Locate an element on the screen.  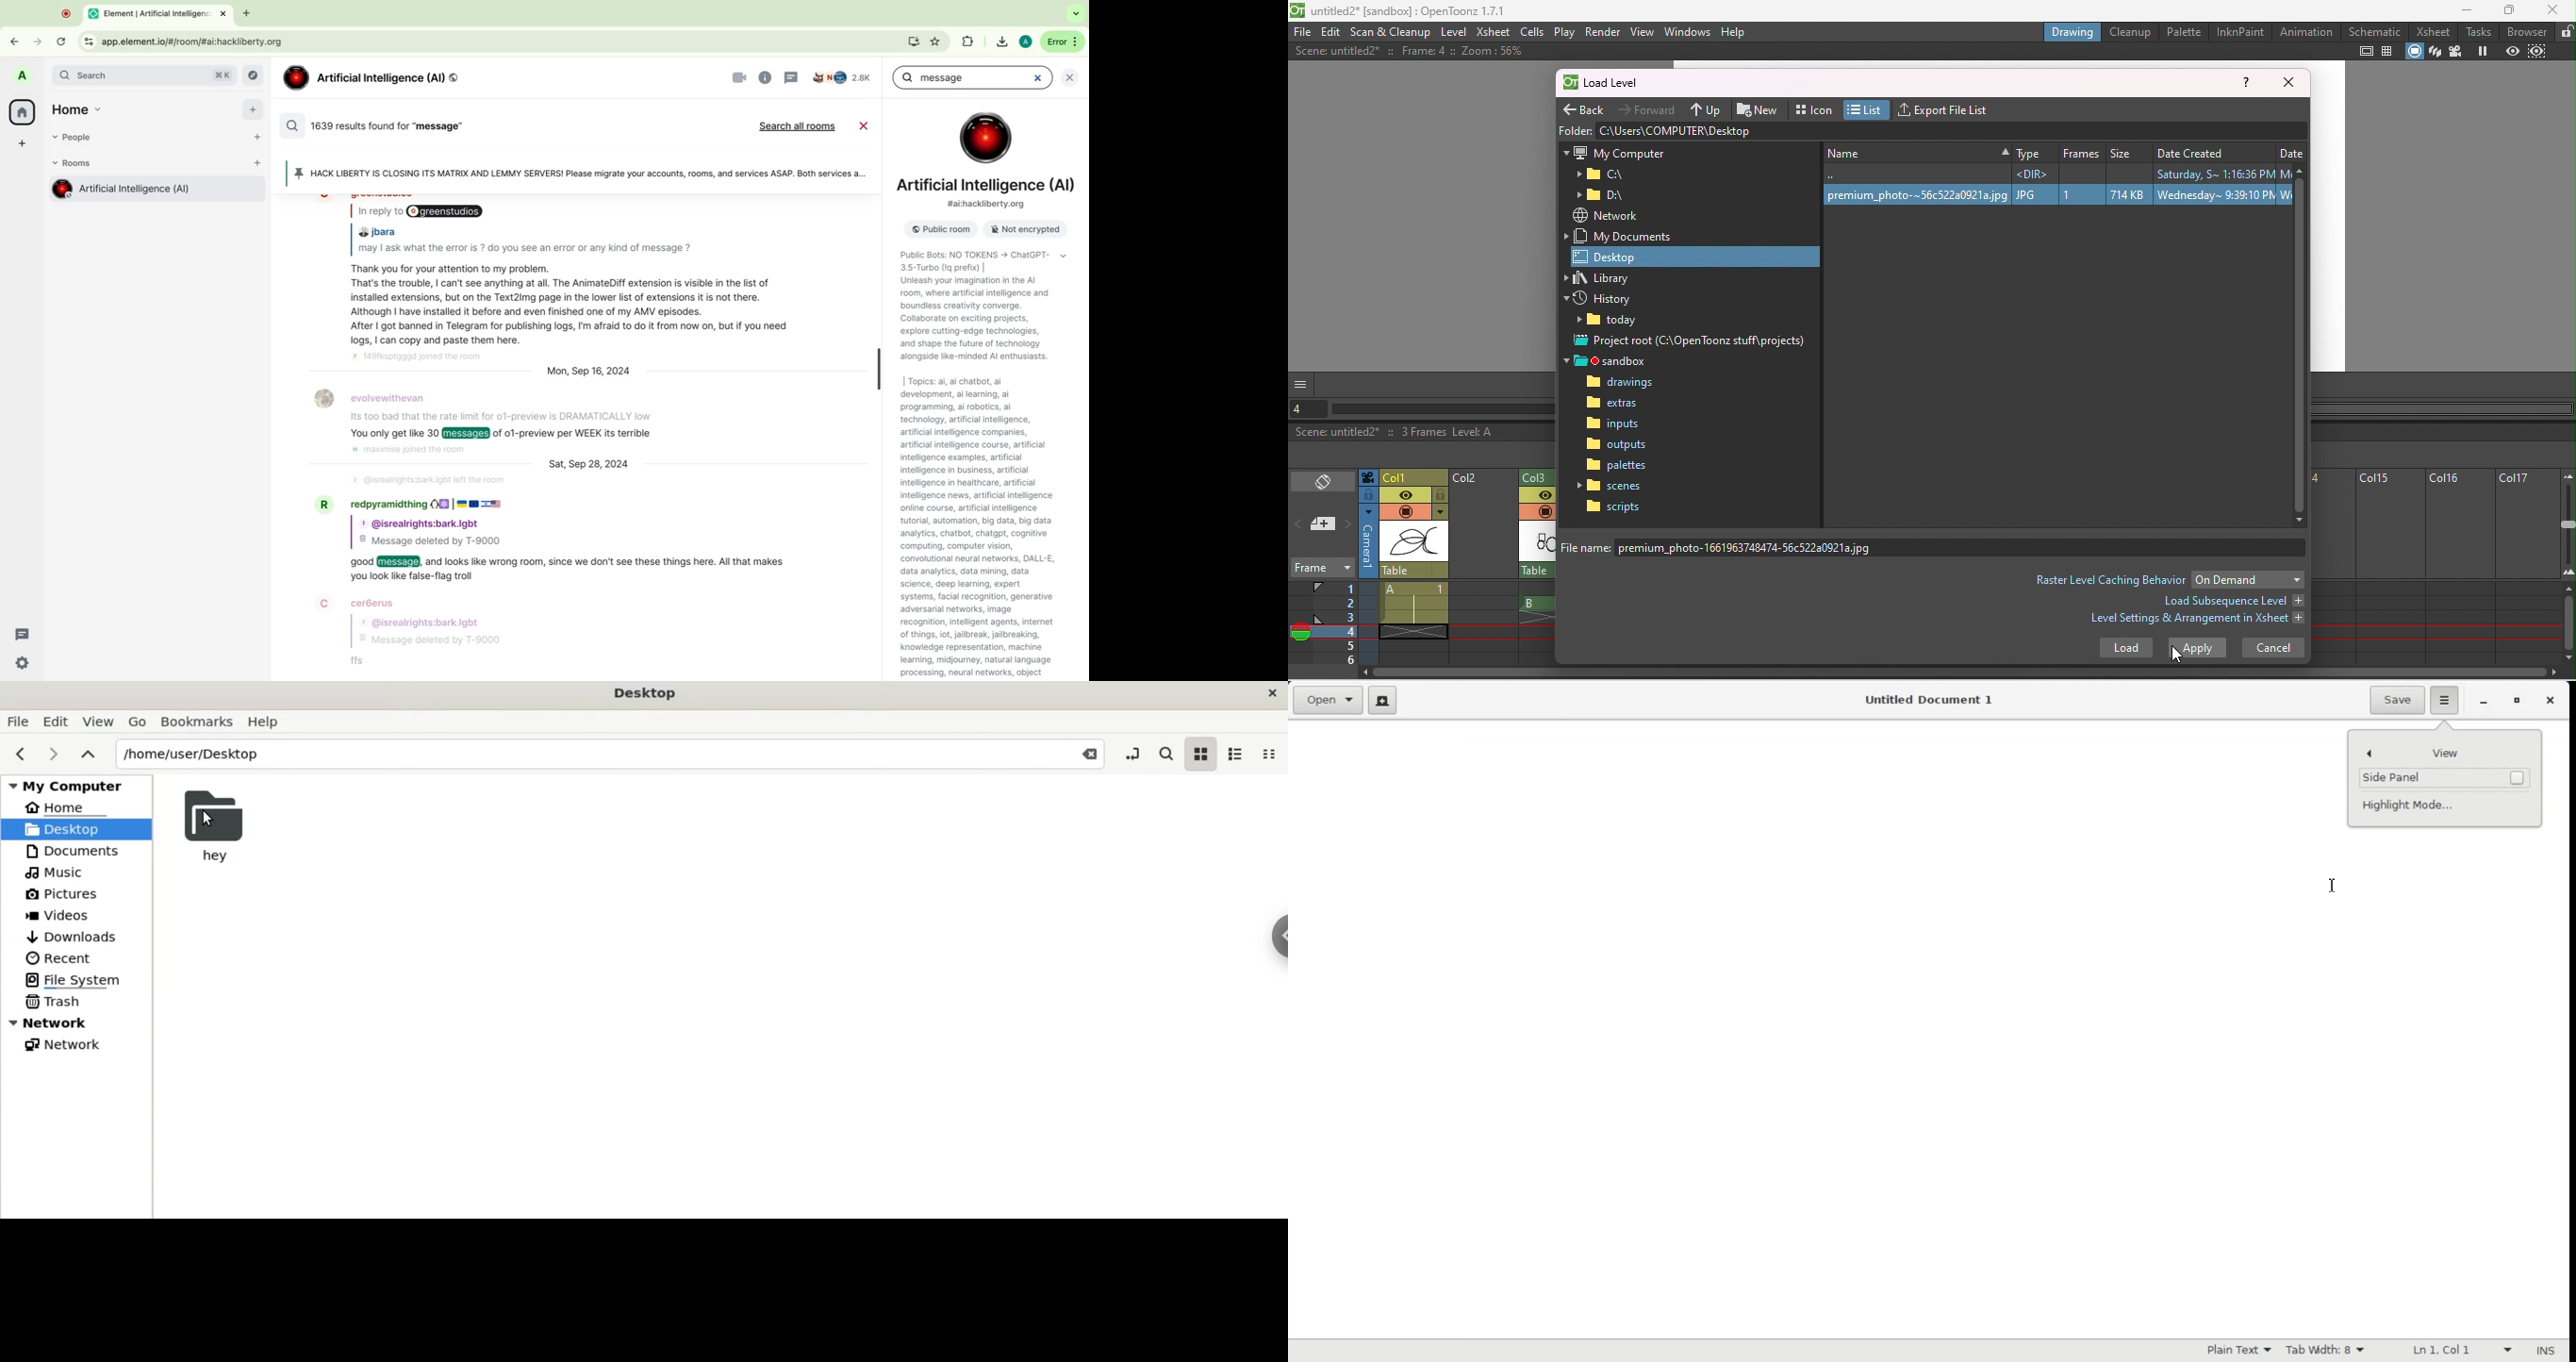
tab is located at coordinates (160, 12).